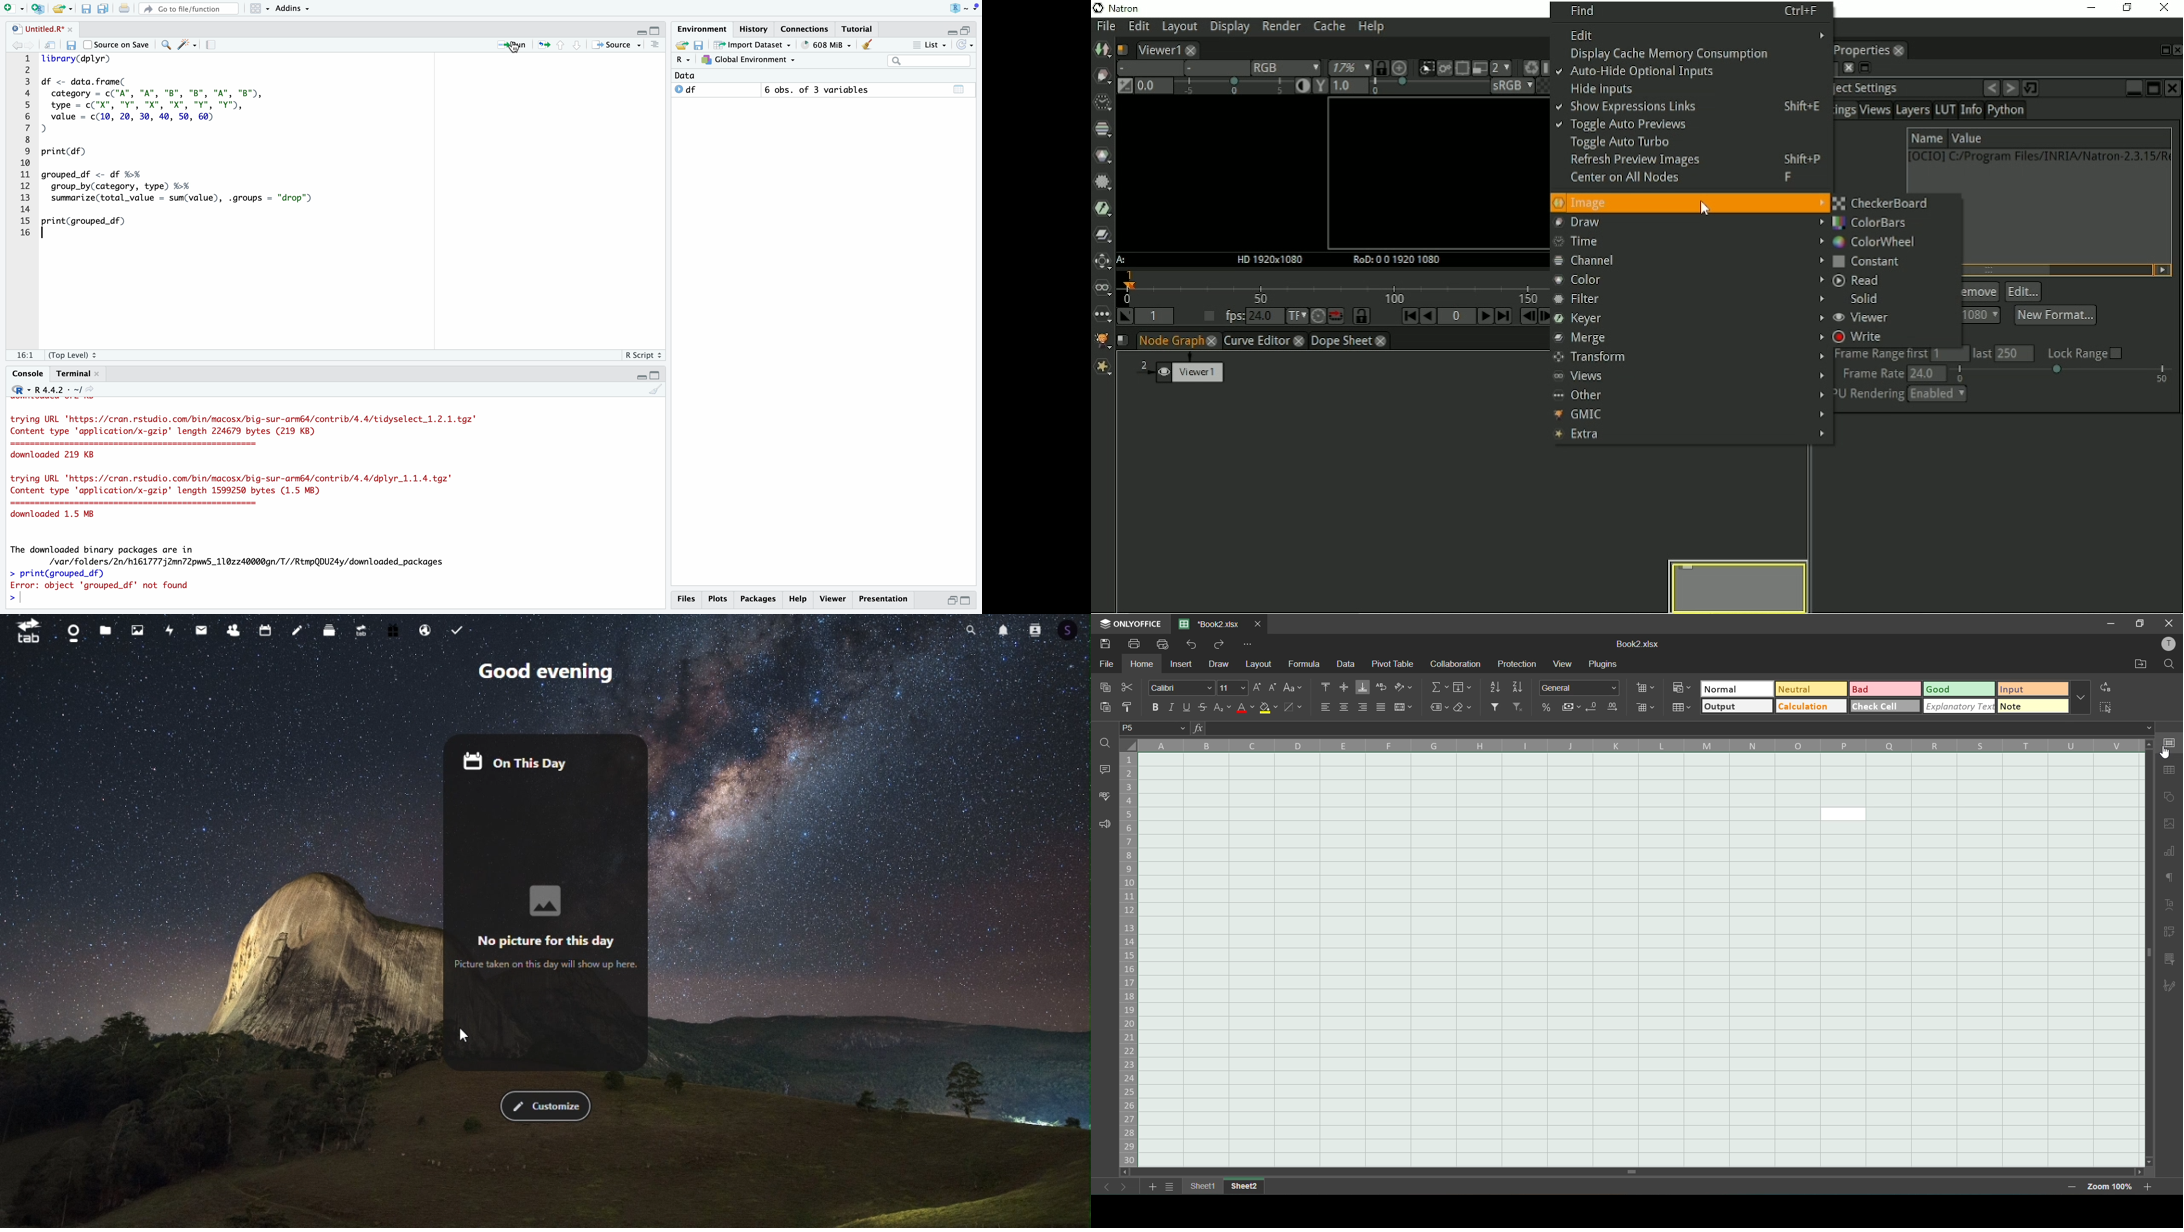 This screenshot has width=2184, height=1232. I want to click on Outlines, so click(656, 45).